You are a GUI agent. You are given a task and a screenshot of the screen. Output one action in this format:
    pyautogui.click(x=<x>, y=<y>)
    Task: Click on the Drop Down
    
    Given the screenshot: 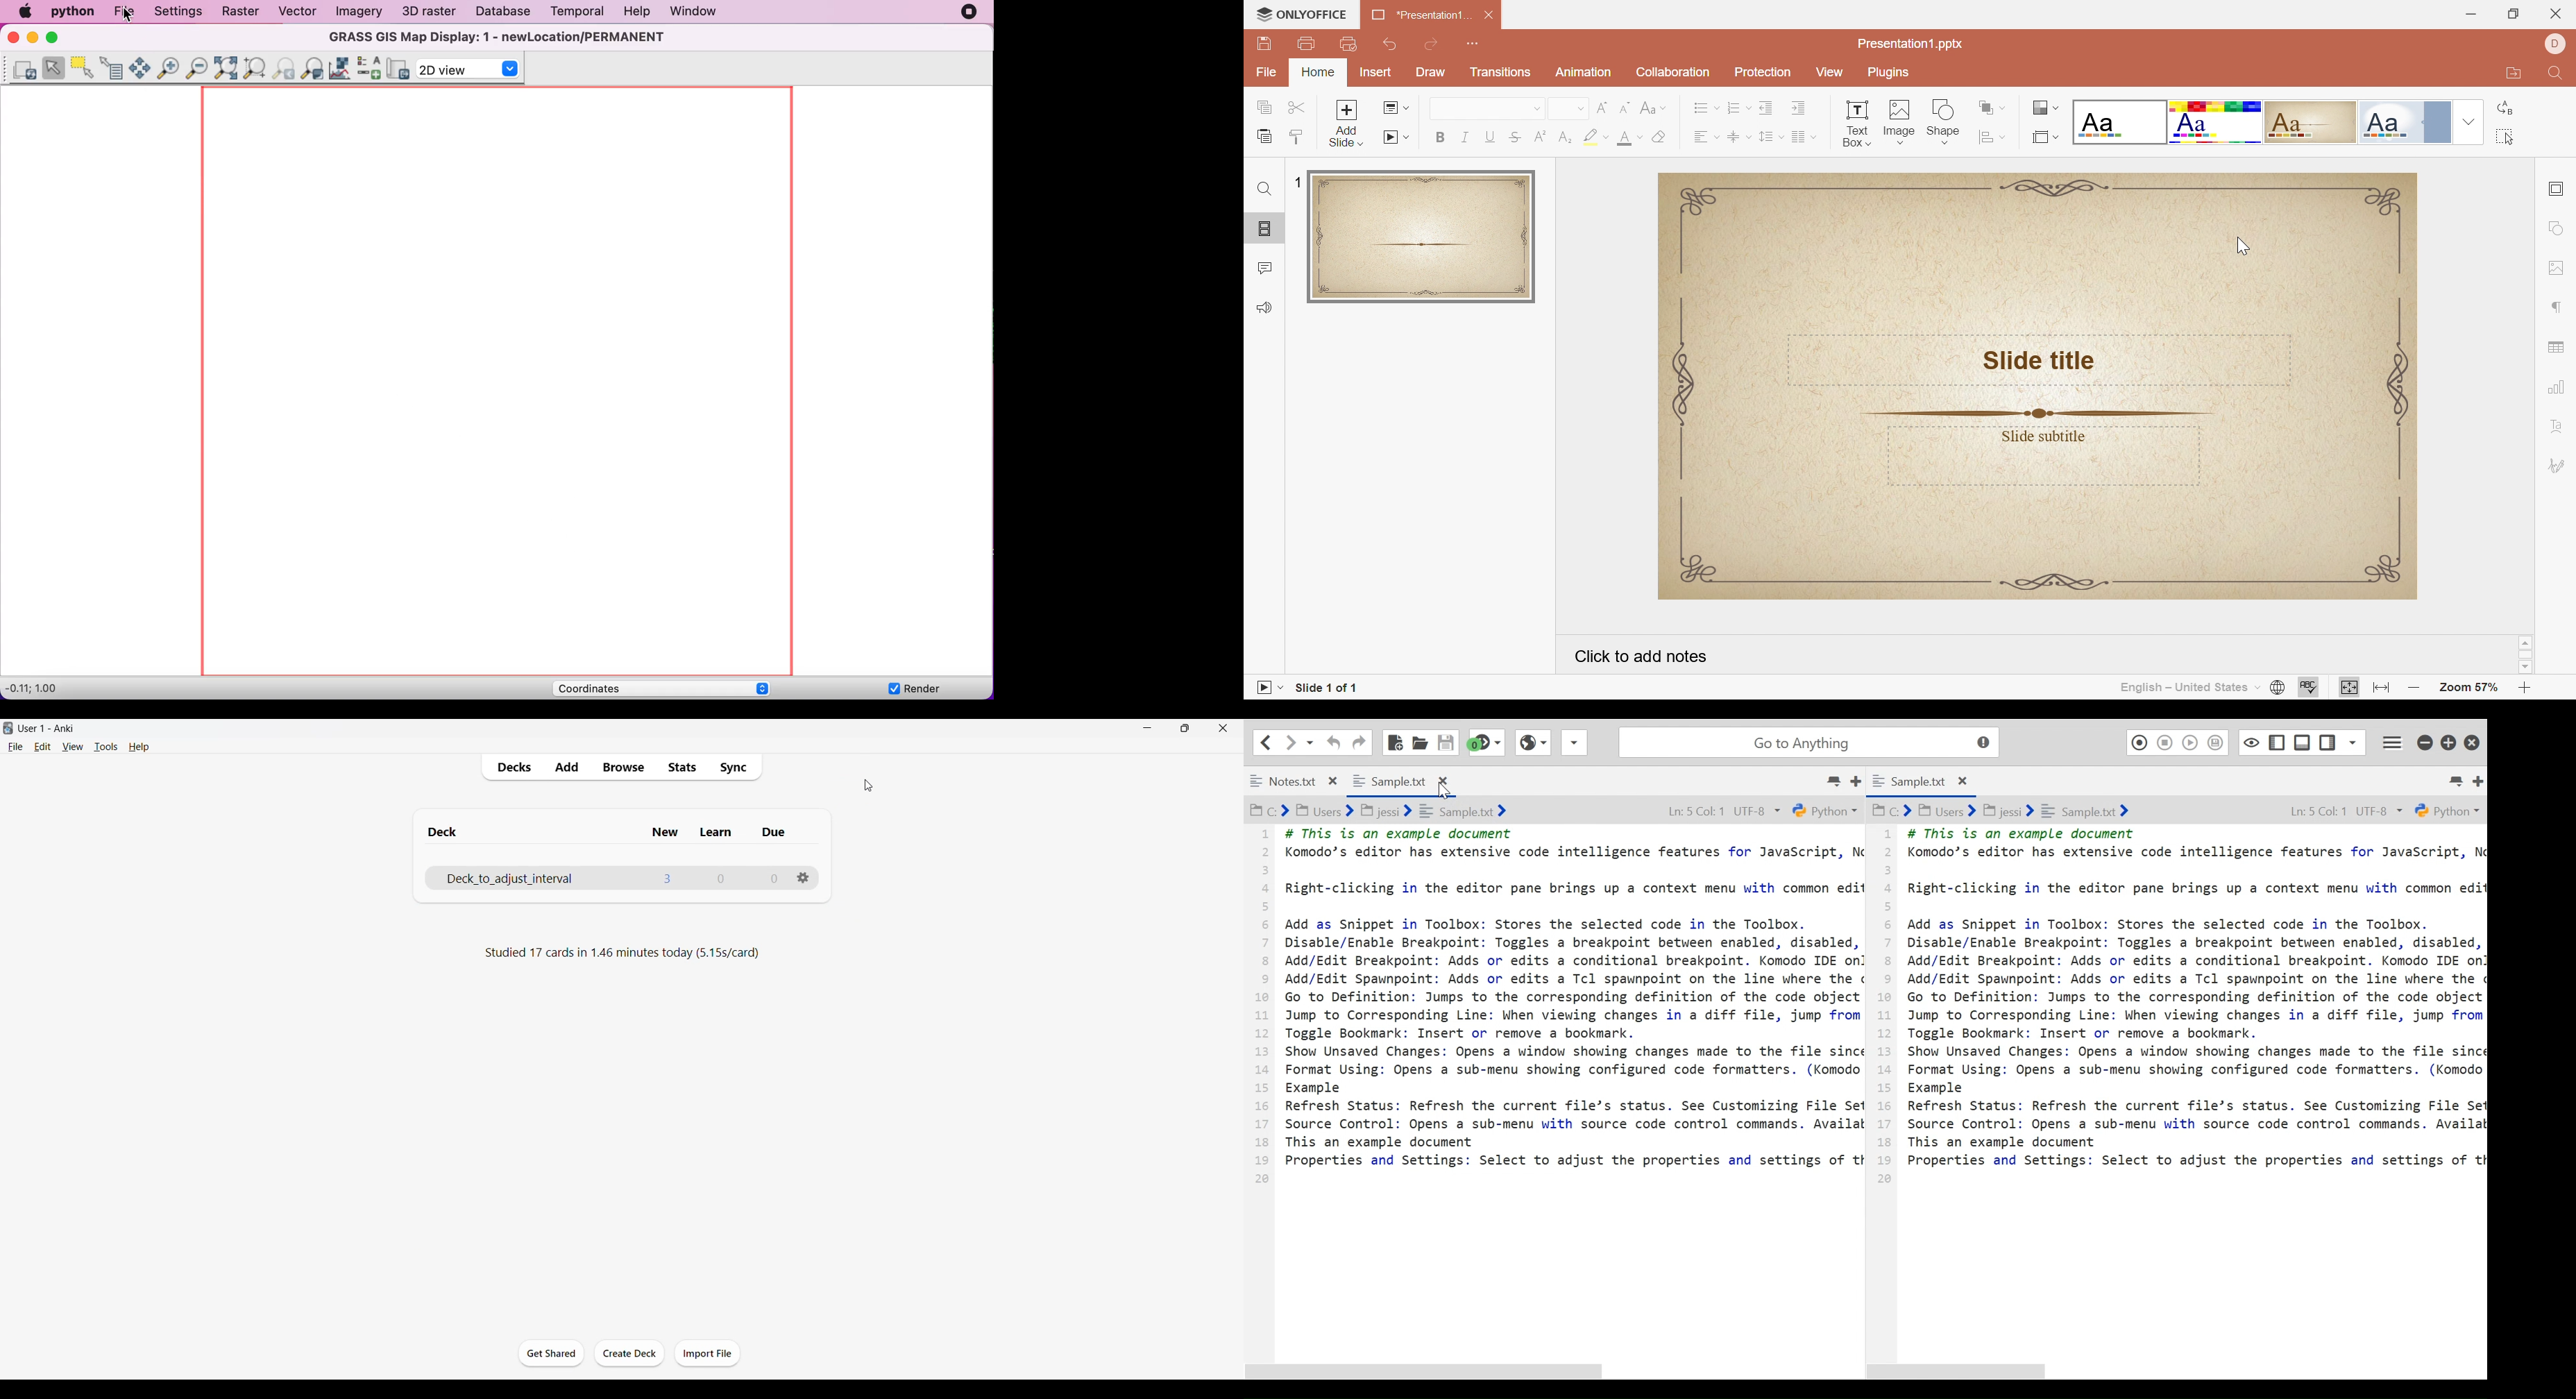 What is the action you would take?
    pyautogui.click(x=1716, y=108)
    